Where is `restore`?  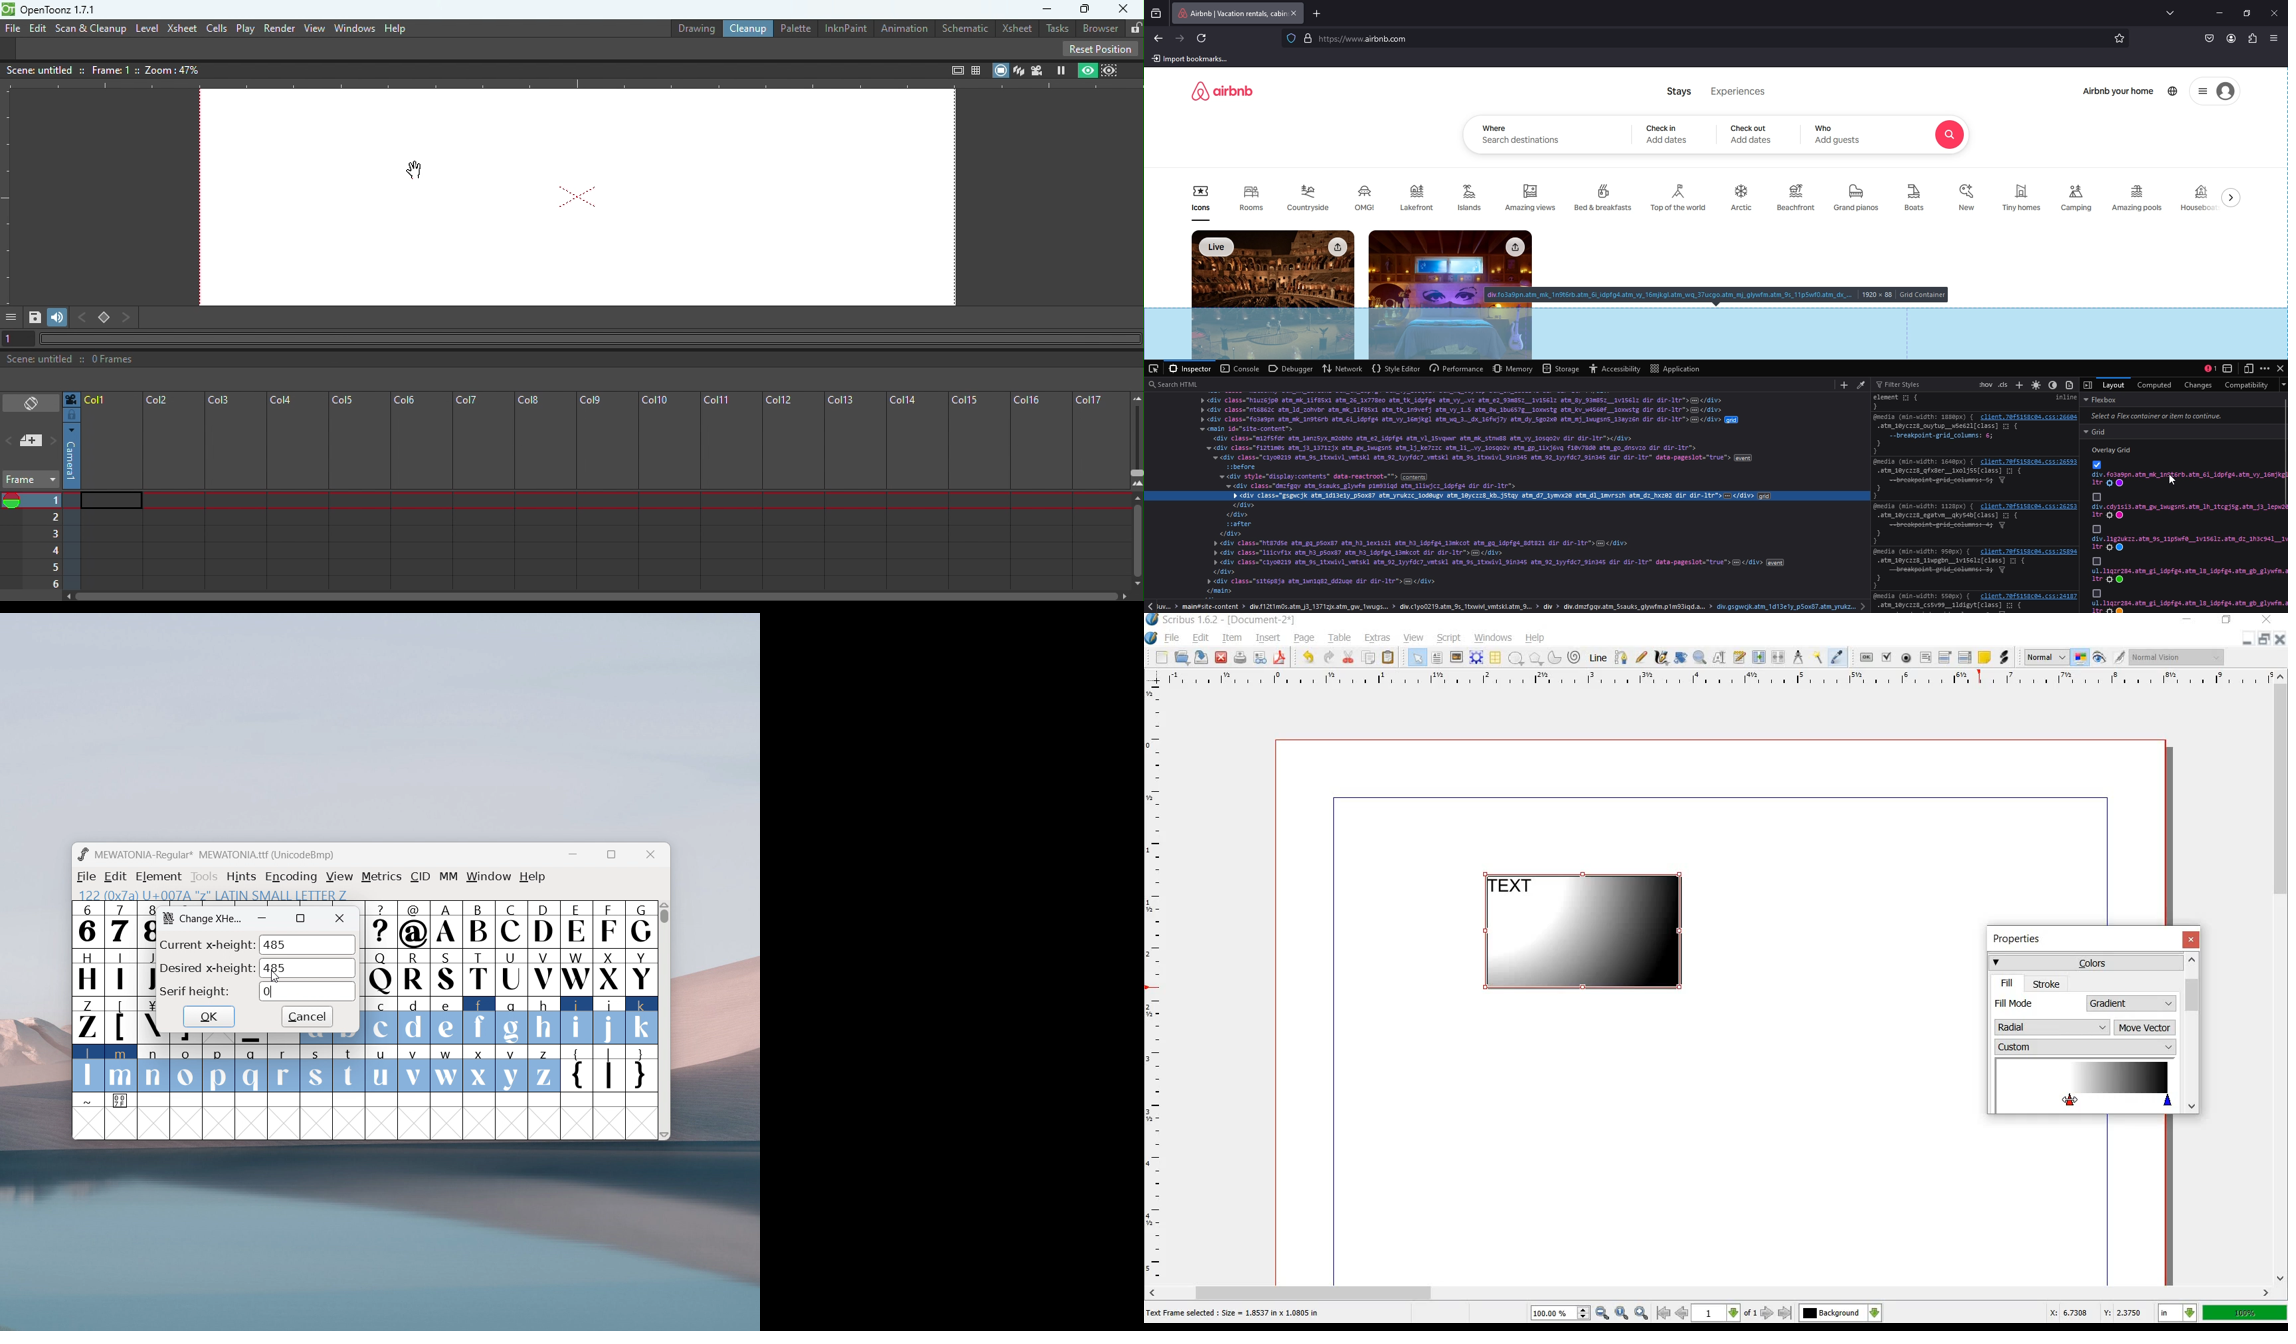
restore is located at coordinates (2263, 640).